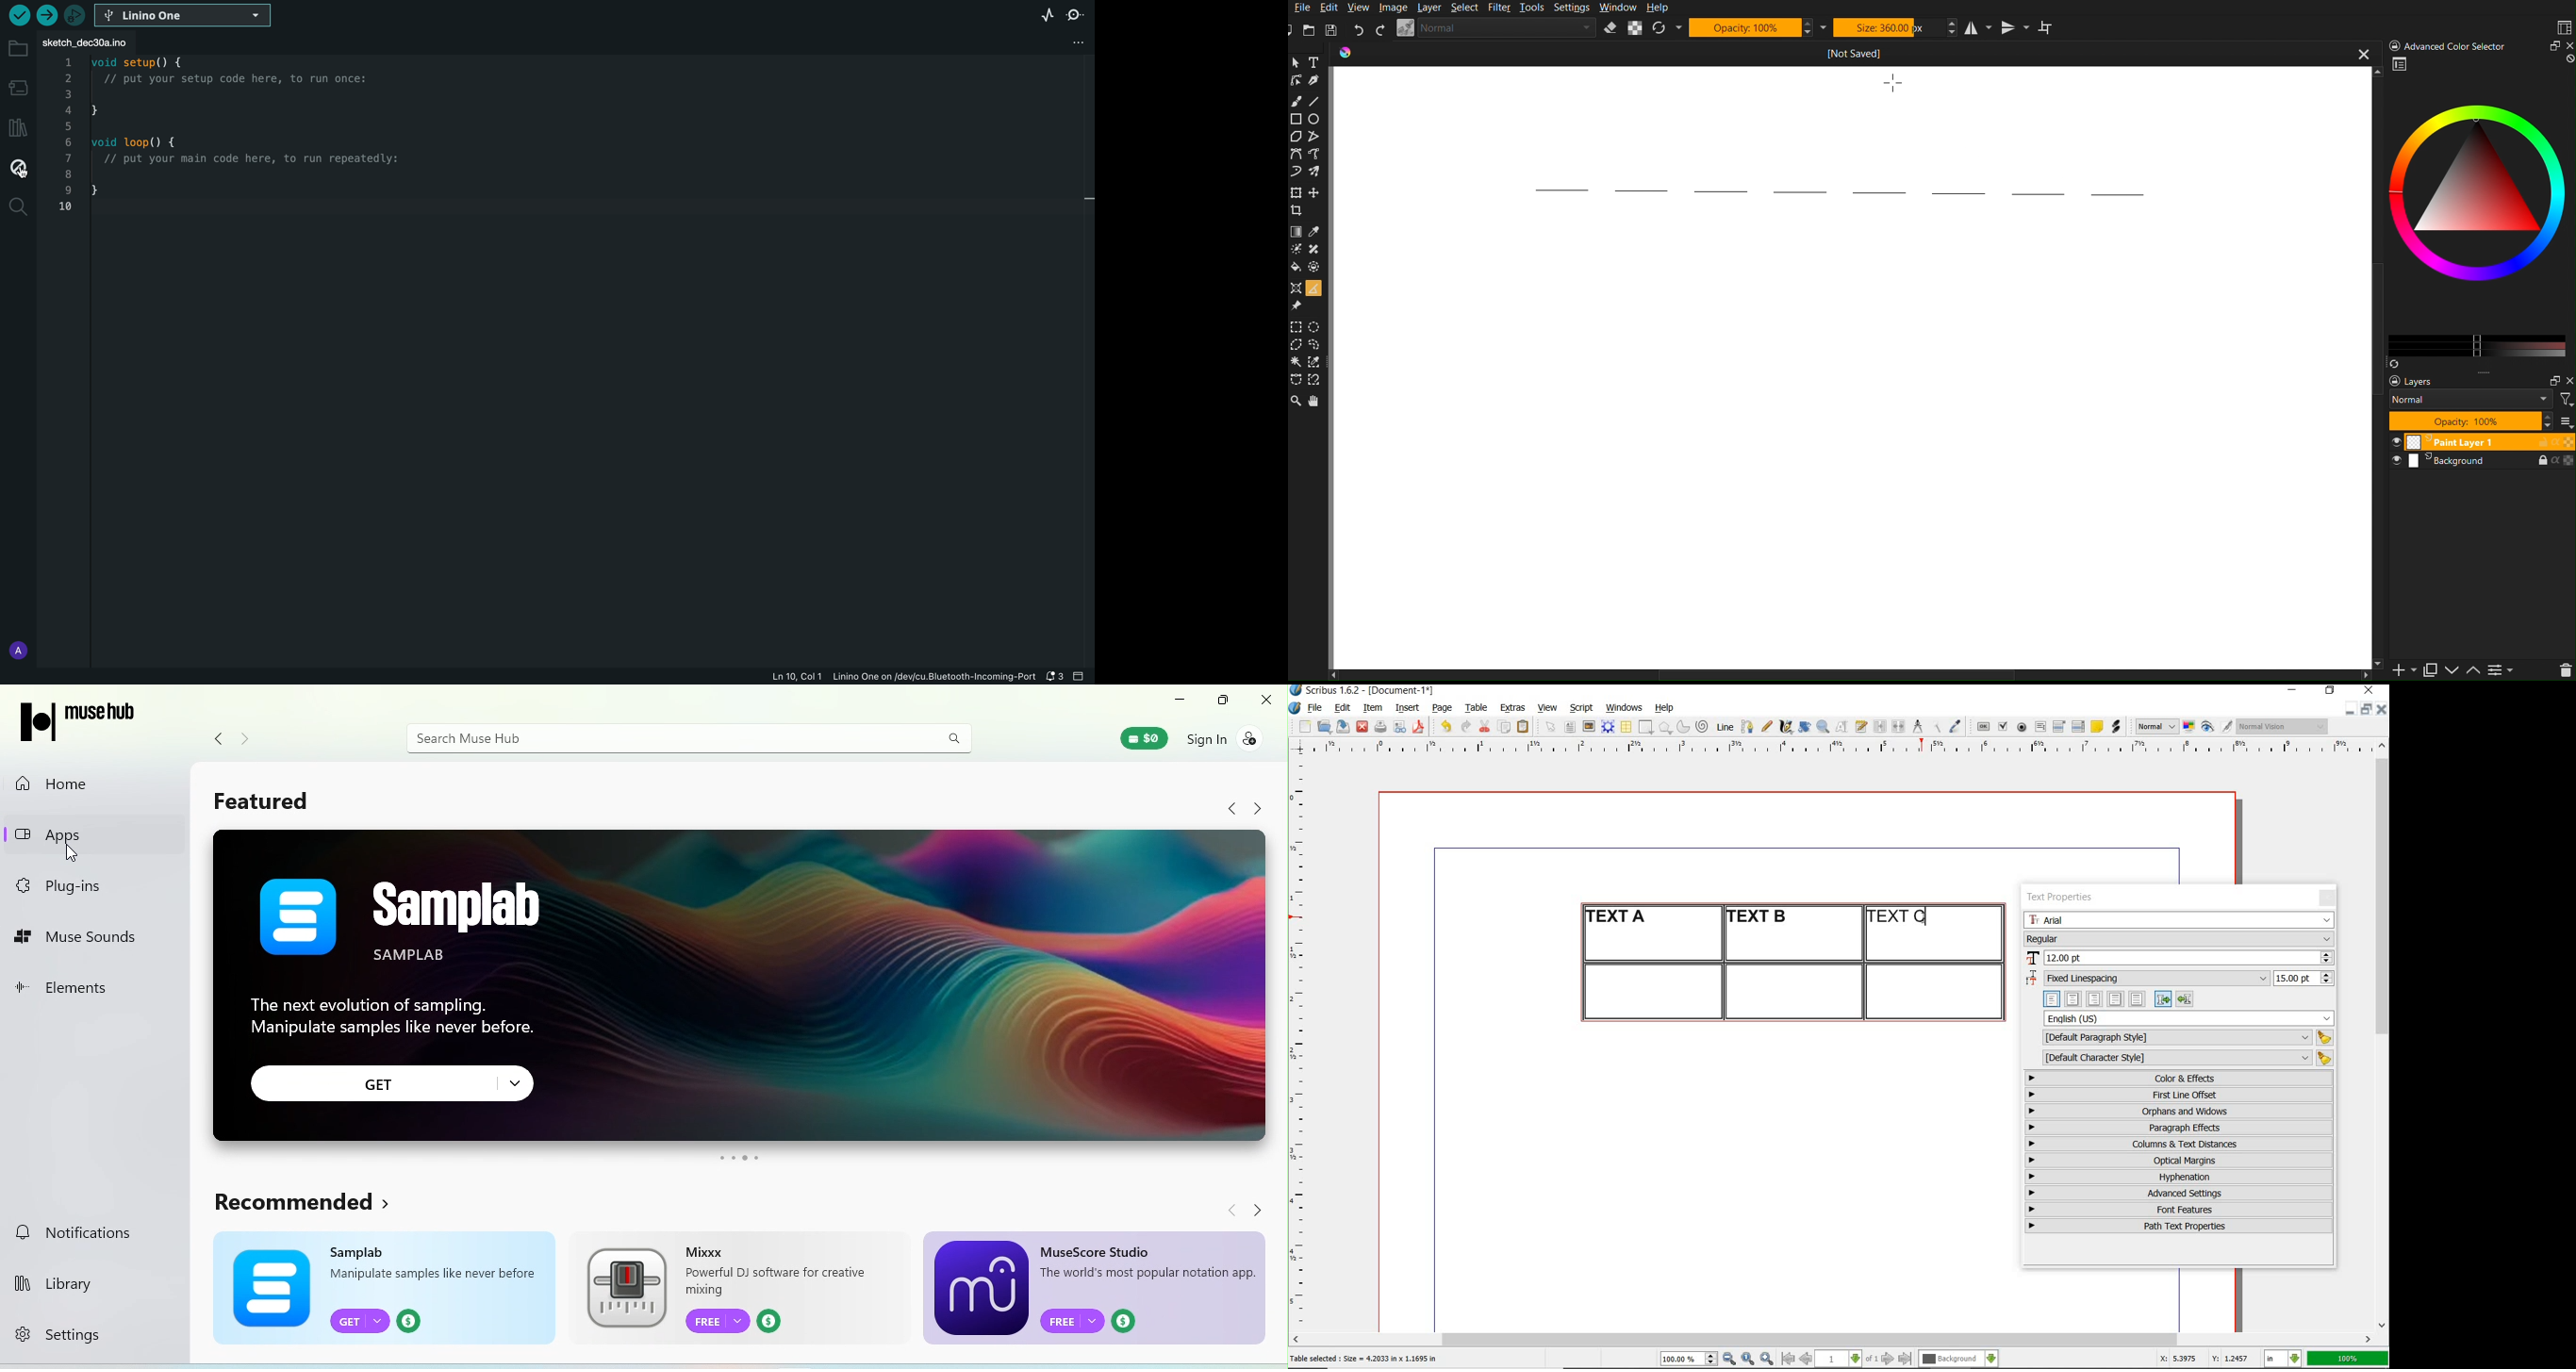 The image size is (2576, 1372). What do you see at coordinates (779, 1281) in the screenshot?
I see `Powerful DJ software for creative mixing` at bounding box center [779, 1281].